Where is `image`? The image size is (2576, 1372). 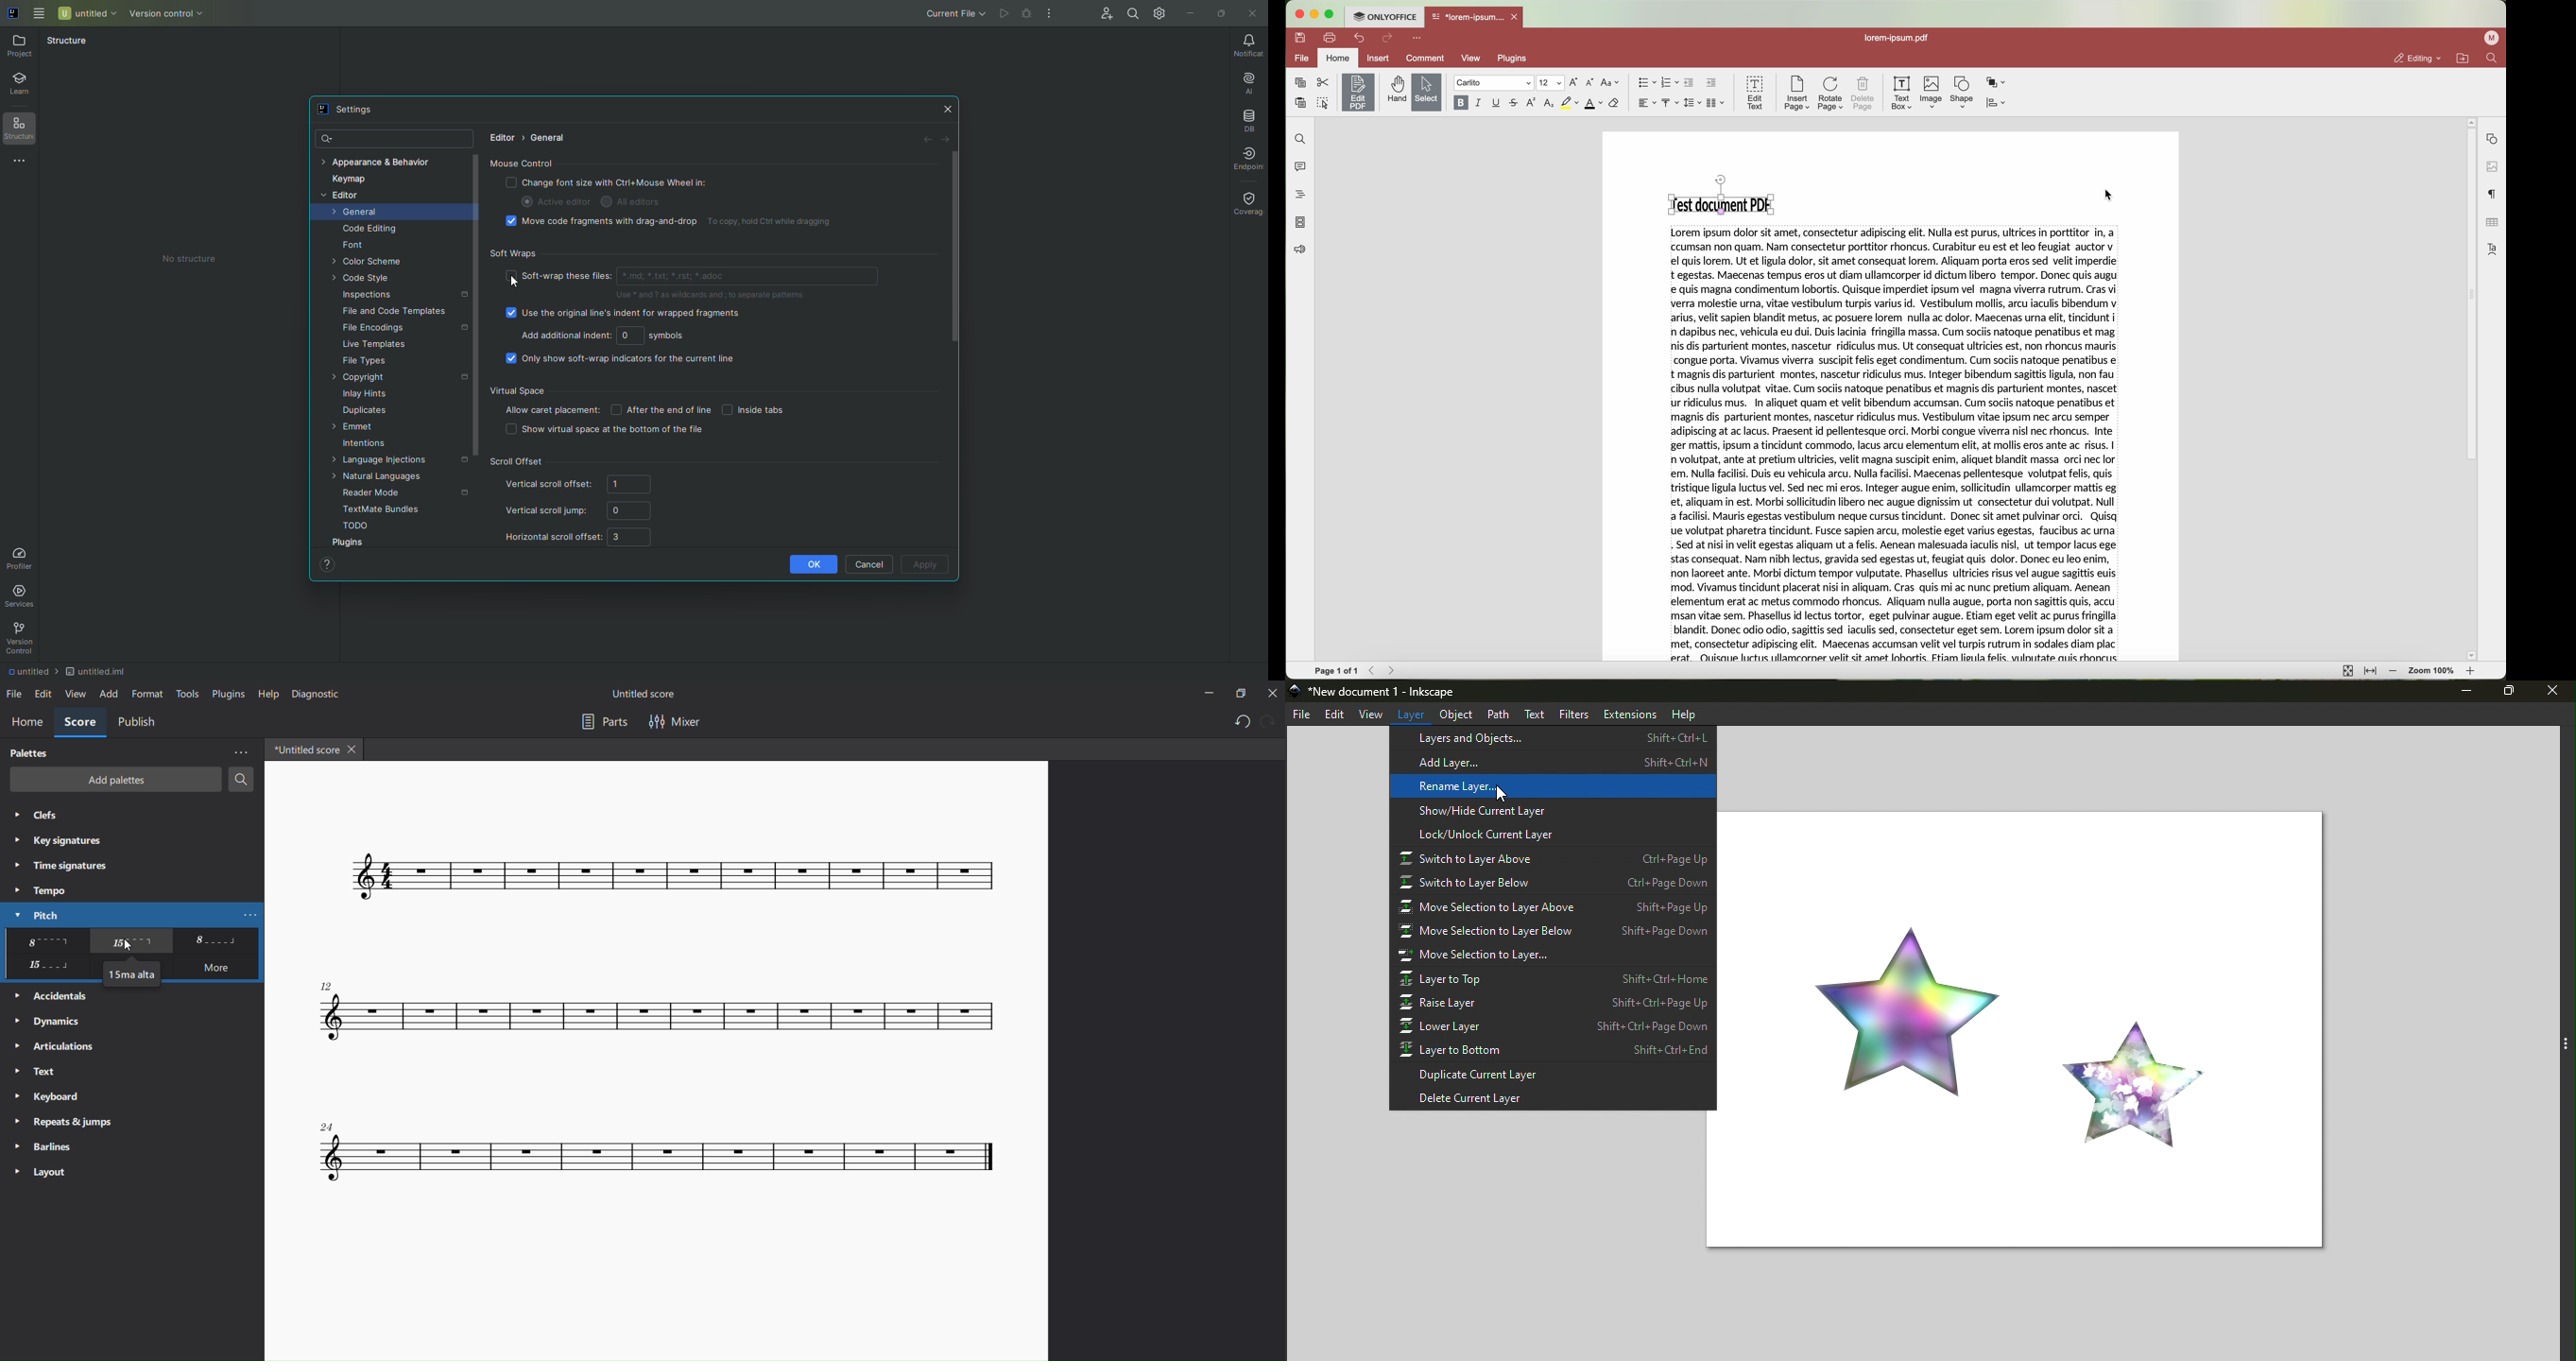 image is located at coordinates (1932, 93).